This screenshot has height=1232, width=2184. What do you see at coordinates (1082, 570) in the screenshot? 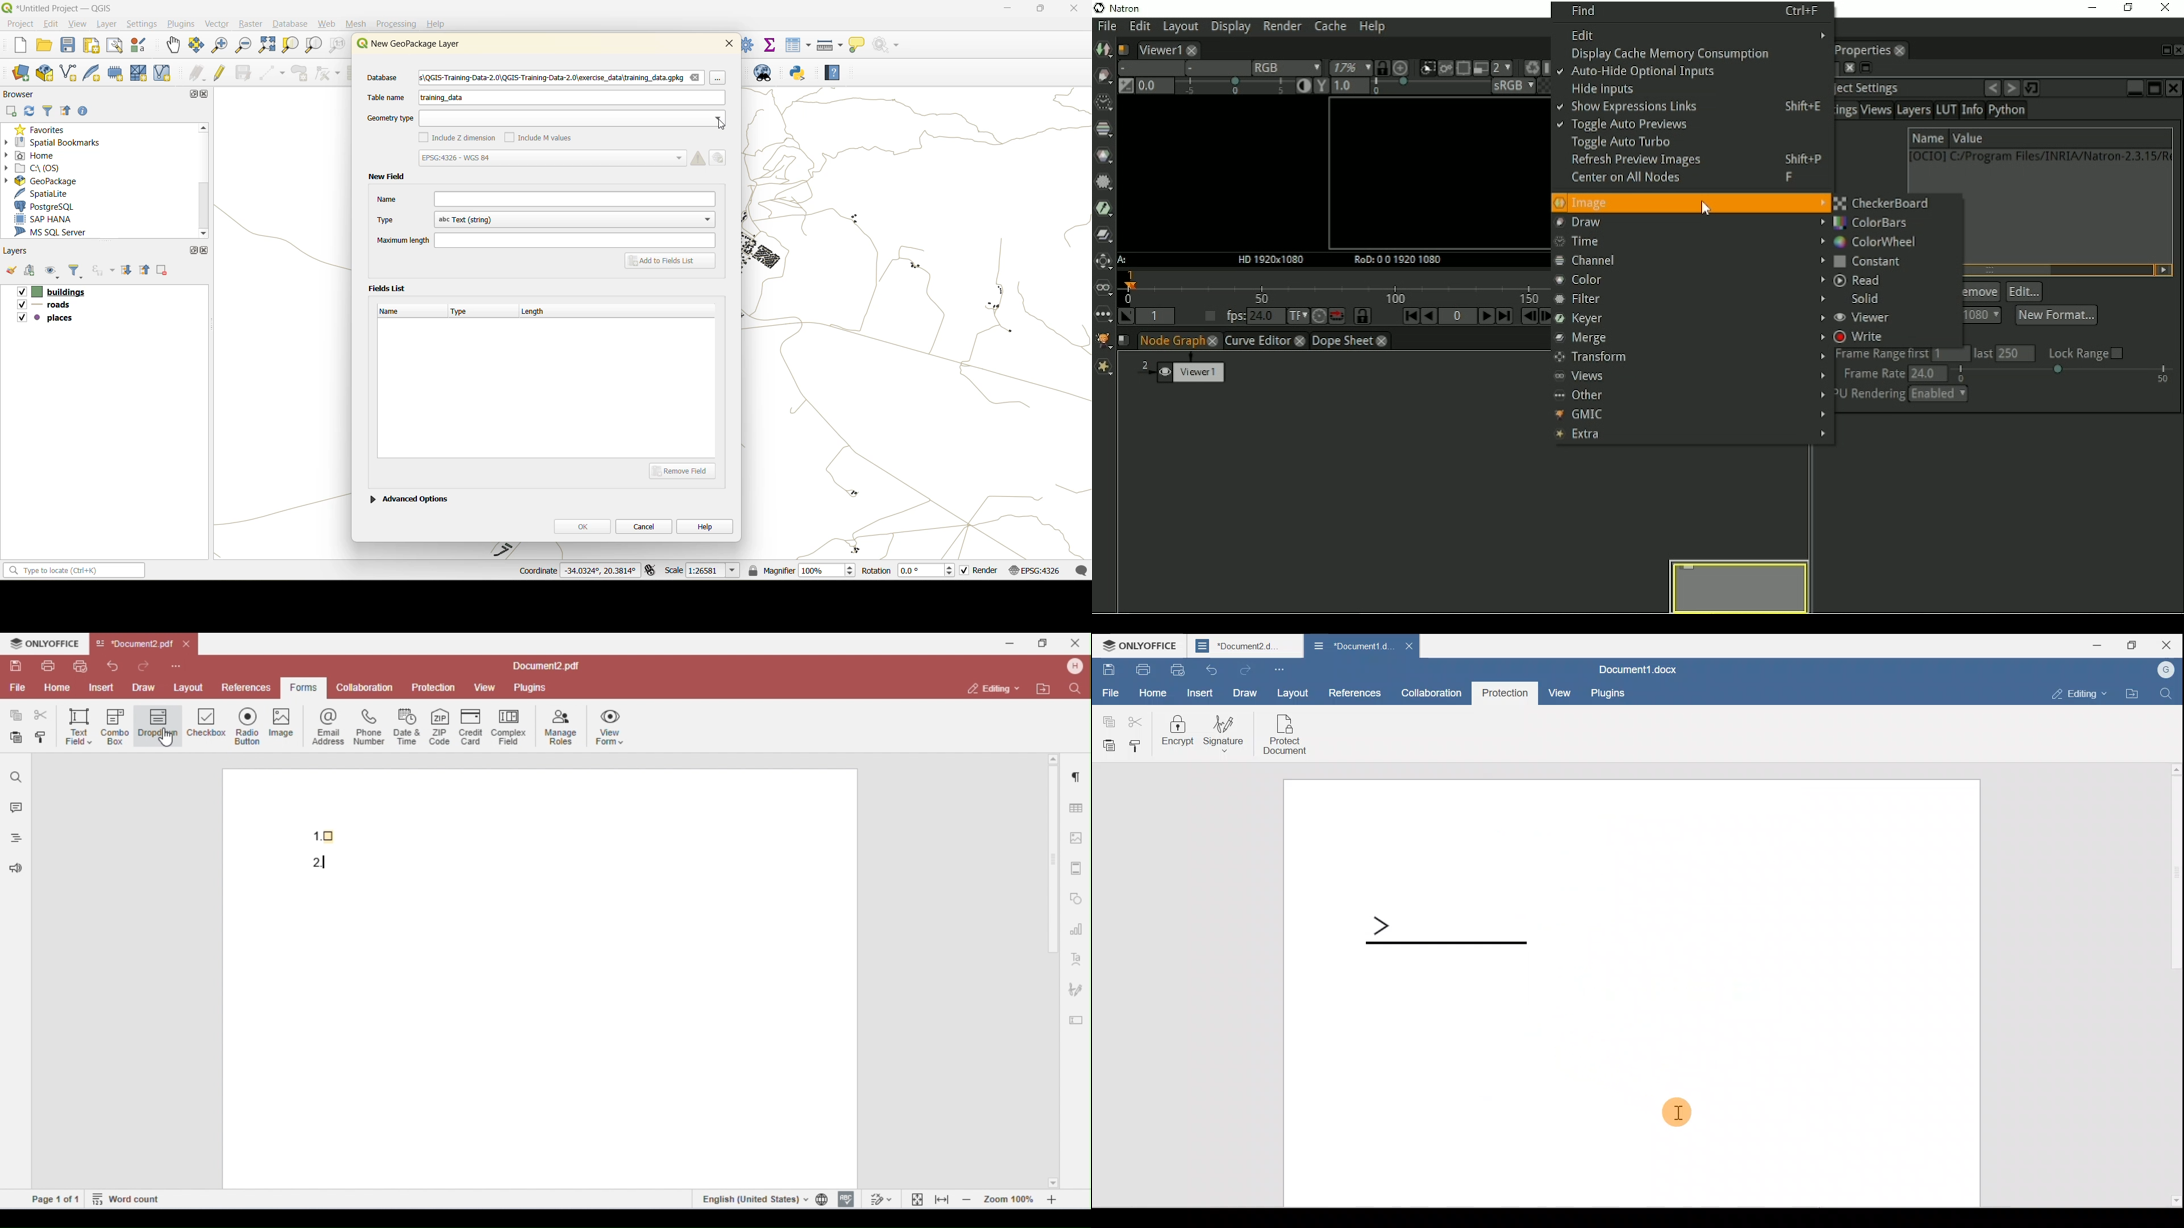
I see `log messages` at bounding box center [1082, 570].